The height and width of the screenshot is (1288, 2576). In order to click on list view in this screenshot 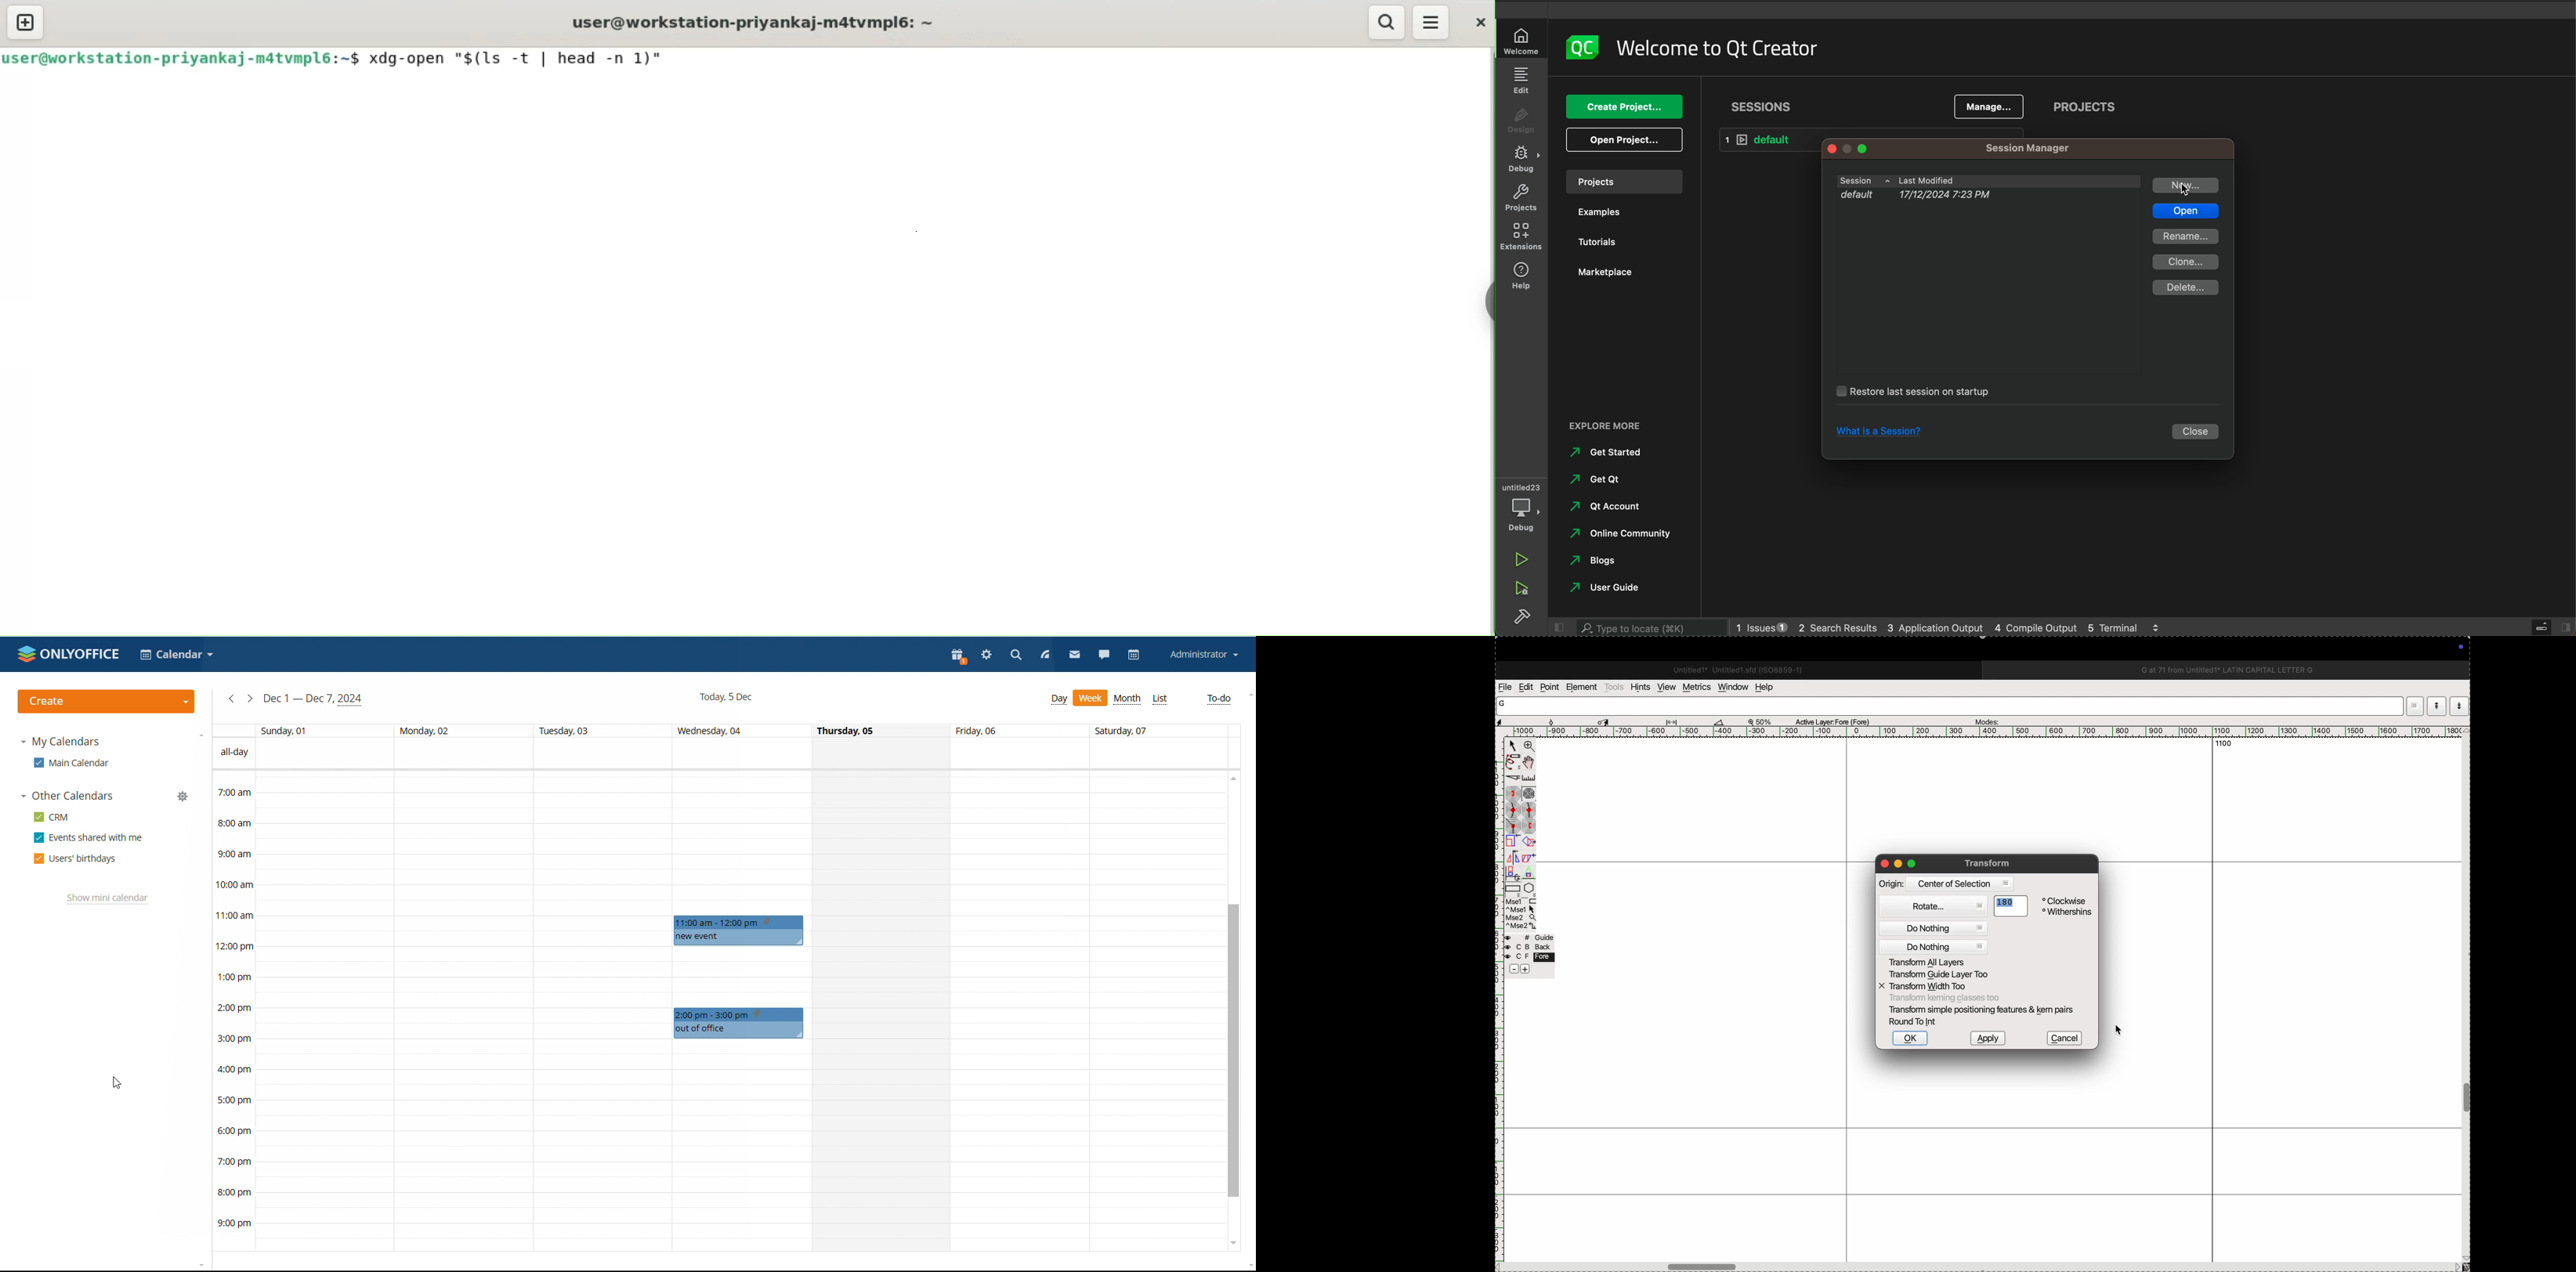, I will do `click(1161, 699)`.